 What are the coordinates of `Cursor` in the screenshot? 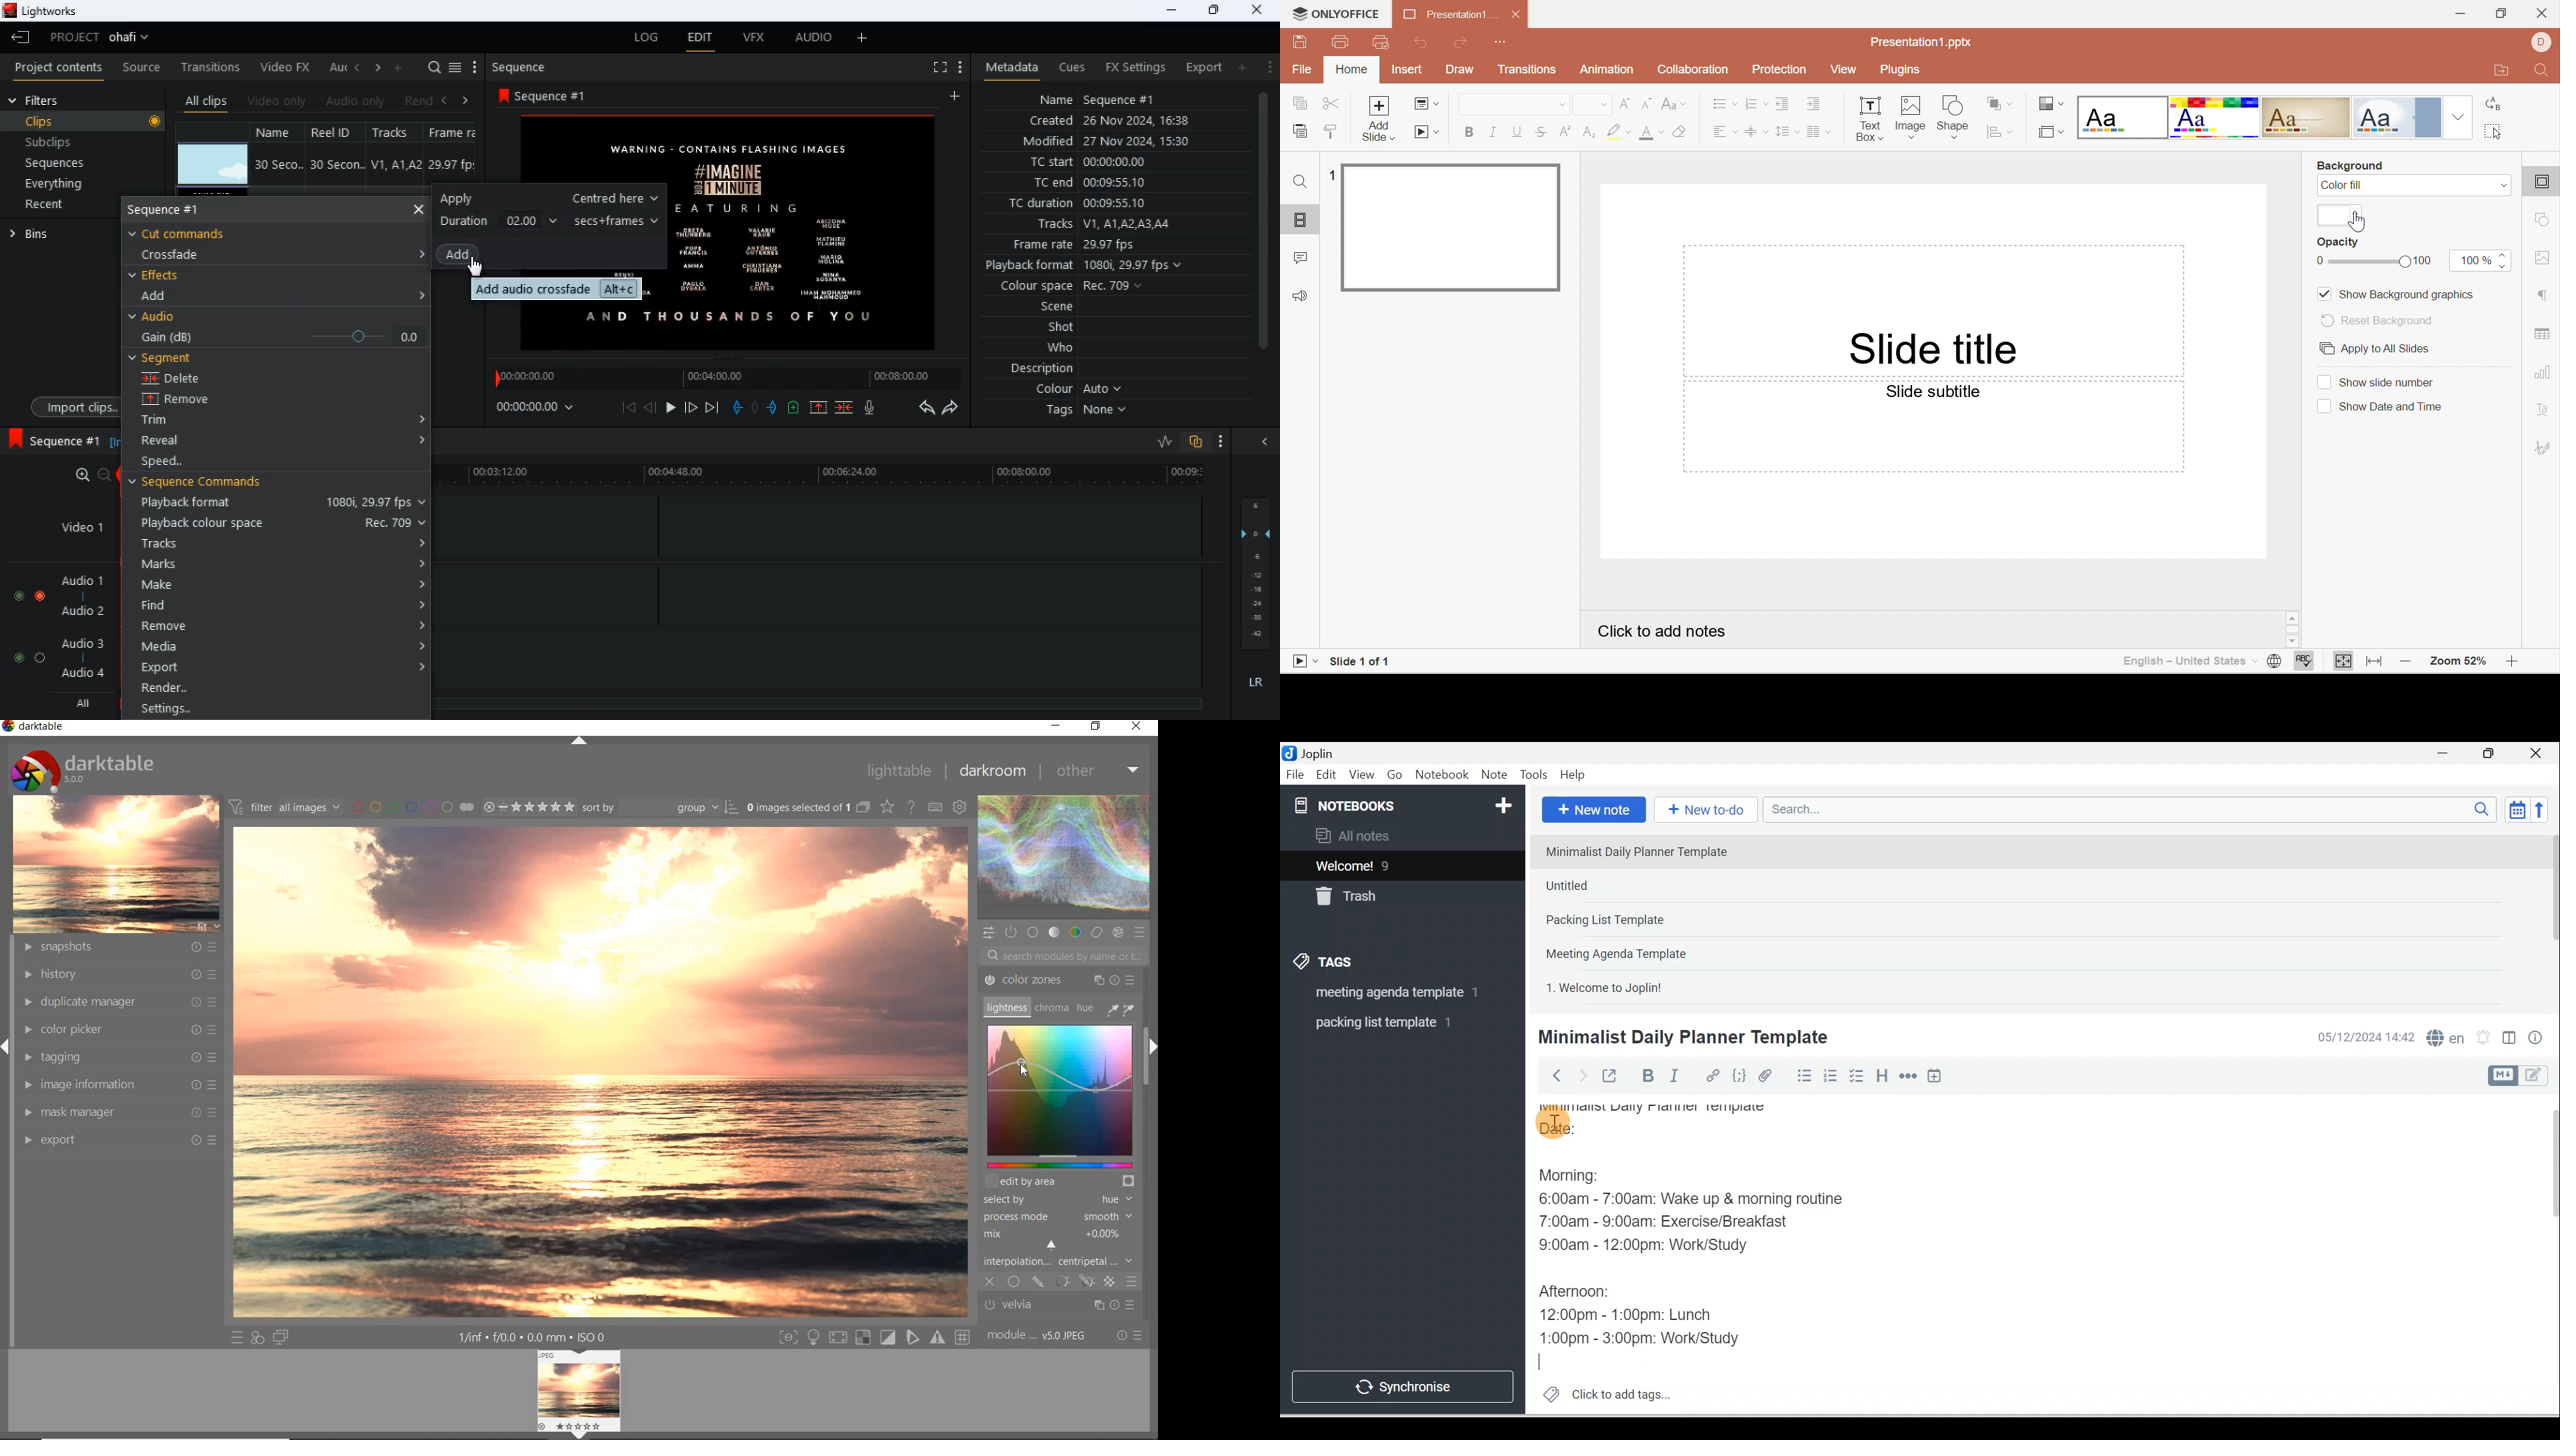 It's located at (1553, 1120).